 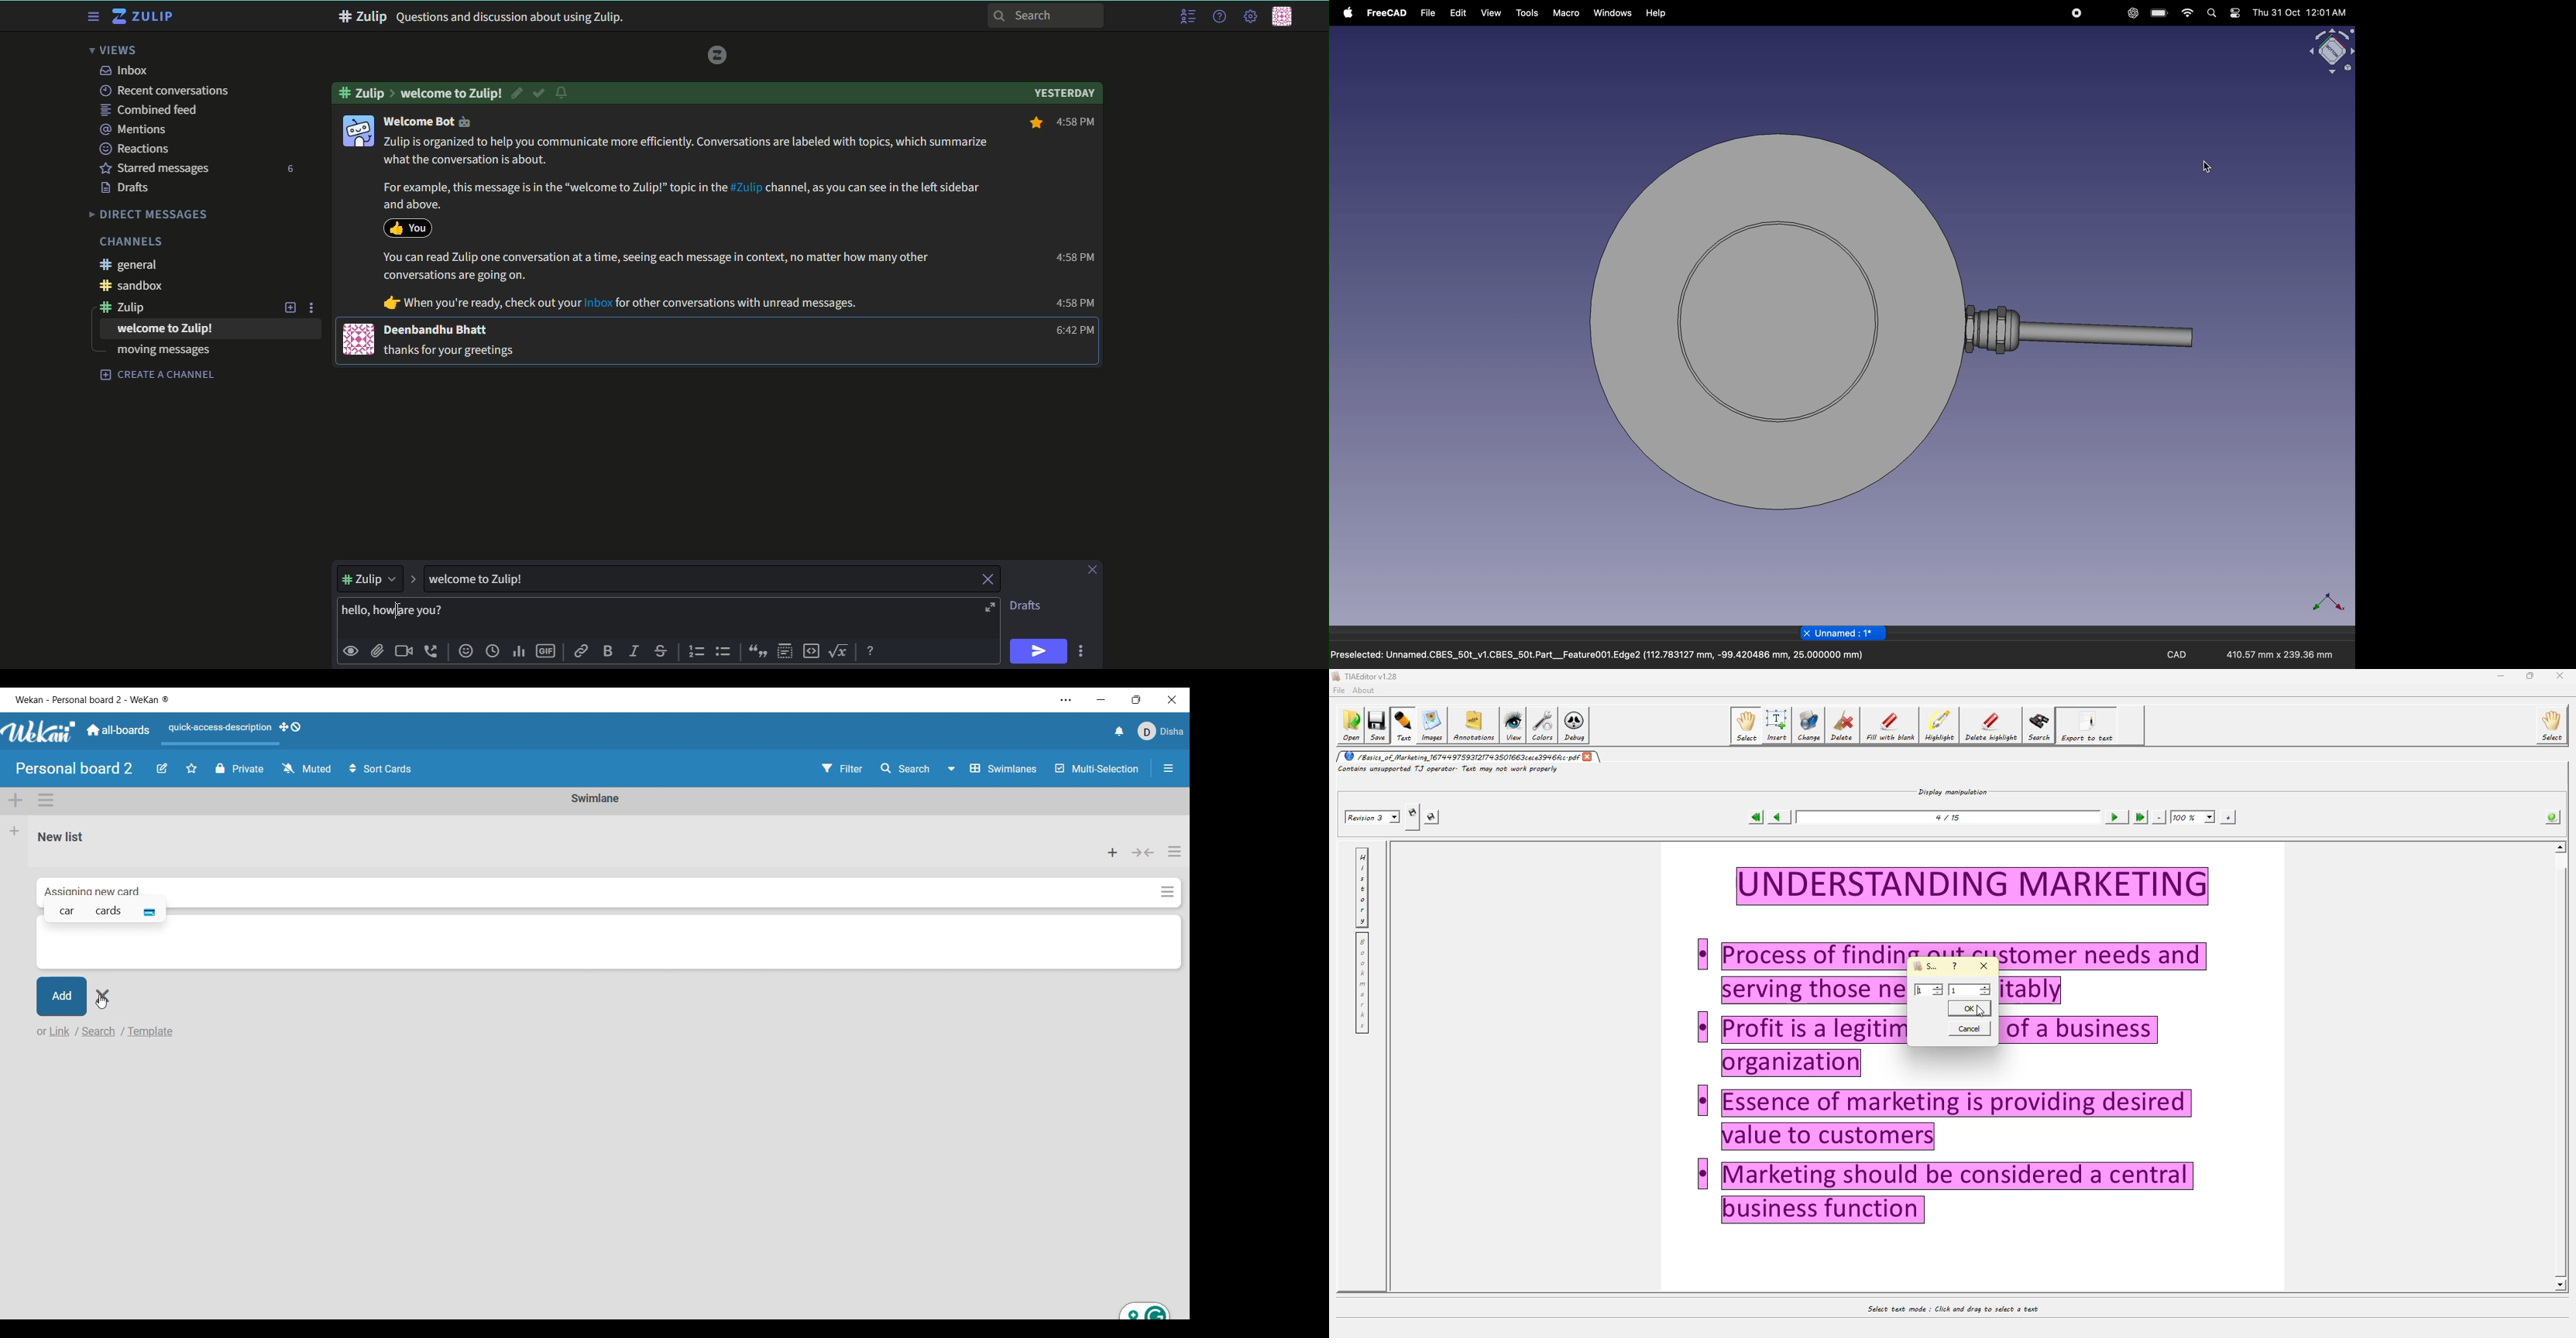 I want to click on Thu 31 Oct  12:01 AM, so click(x=2300, y=12).